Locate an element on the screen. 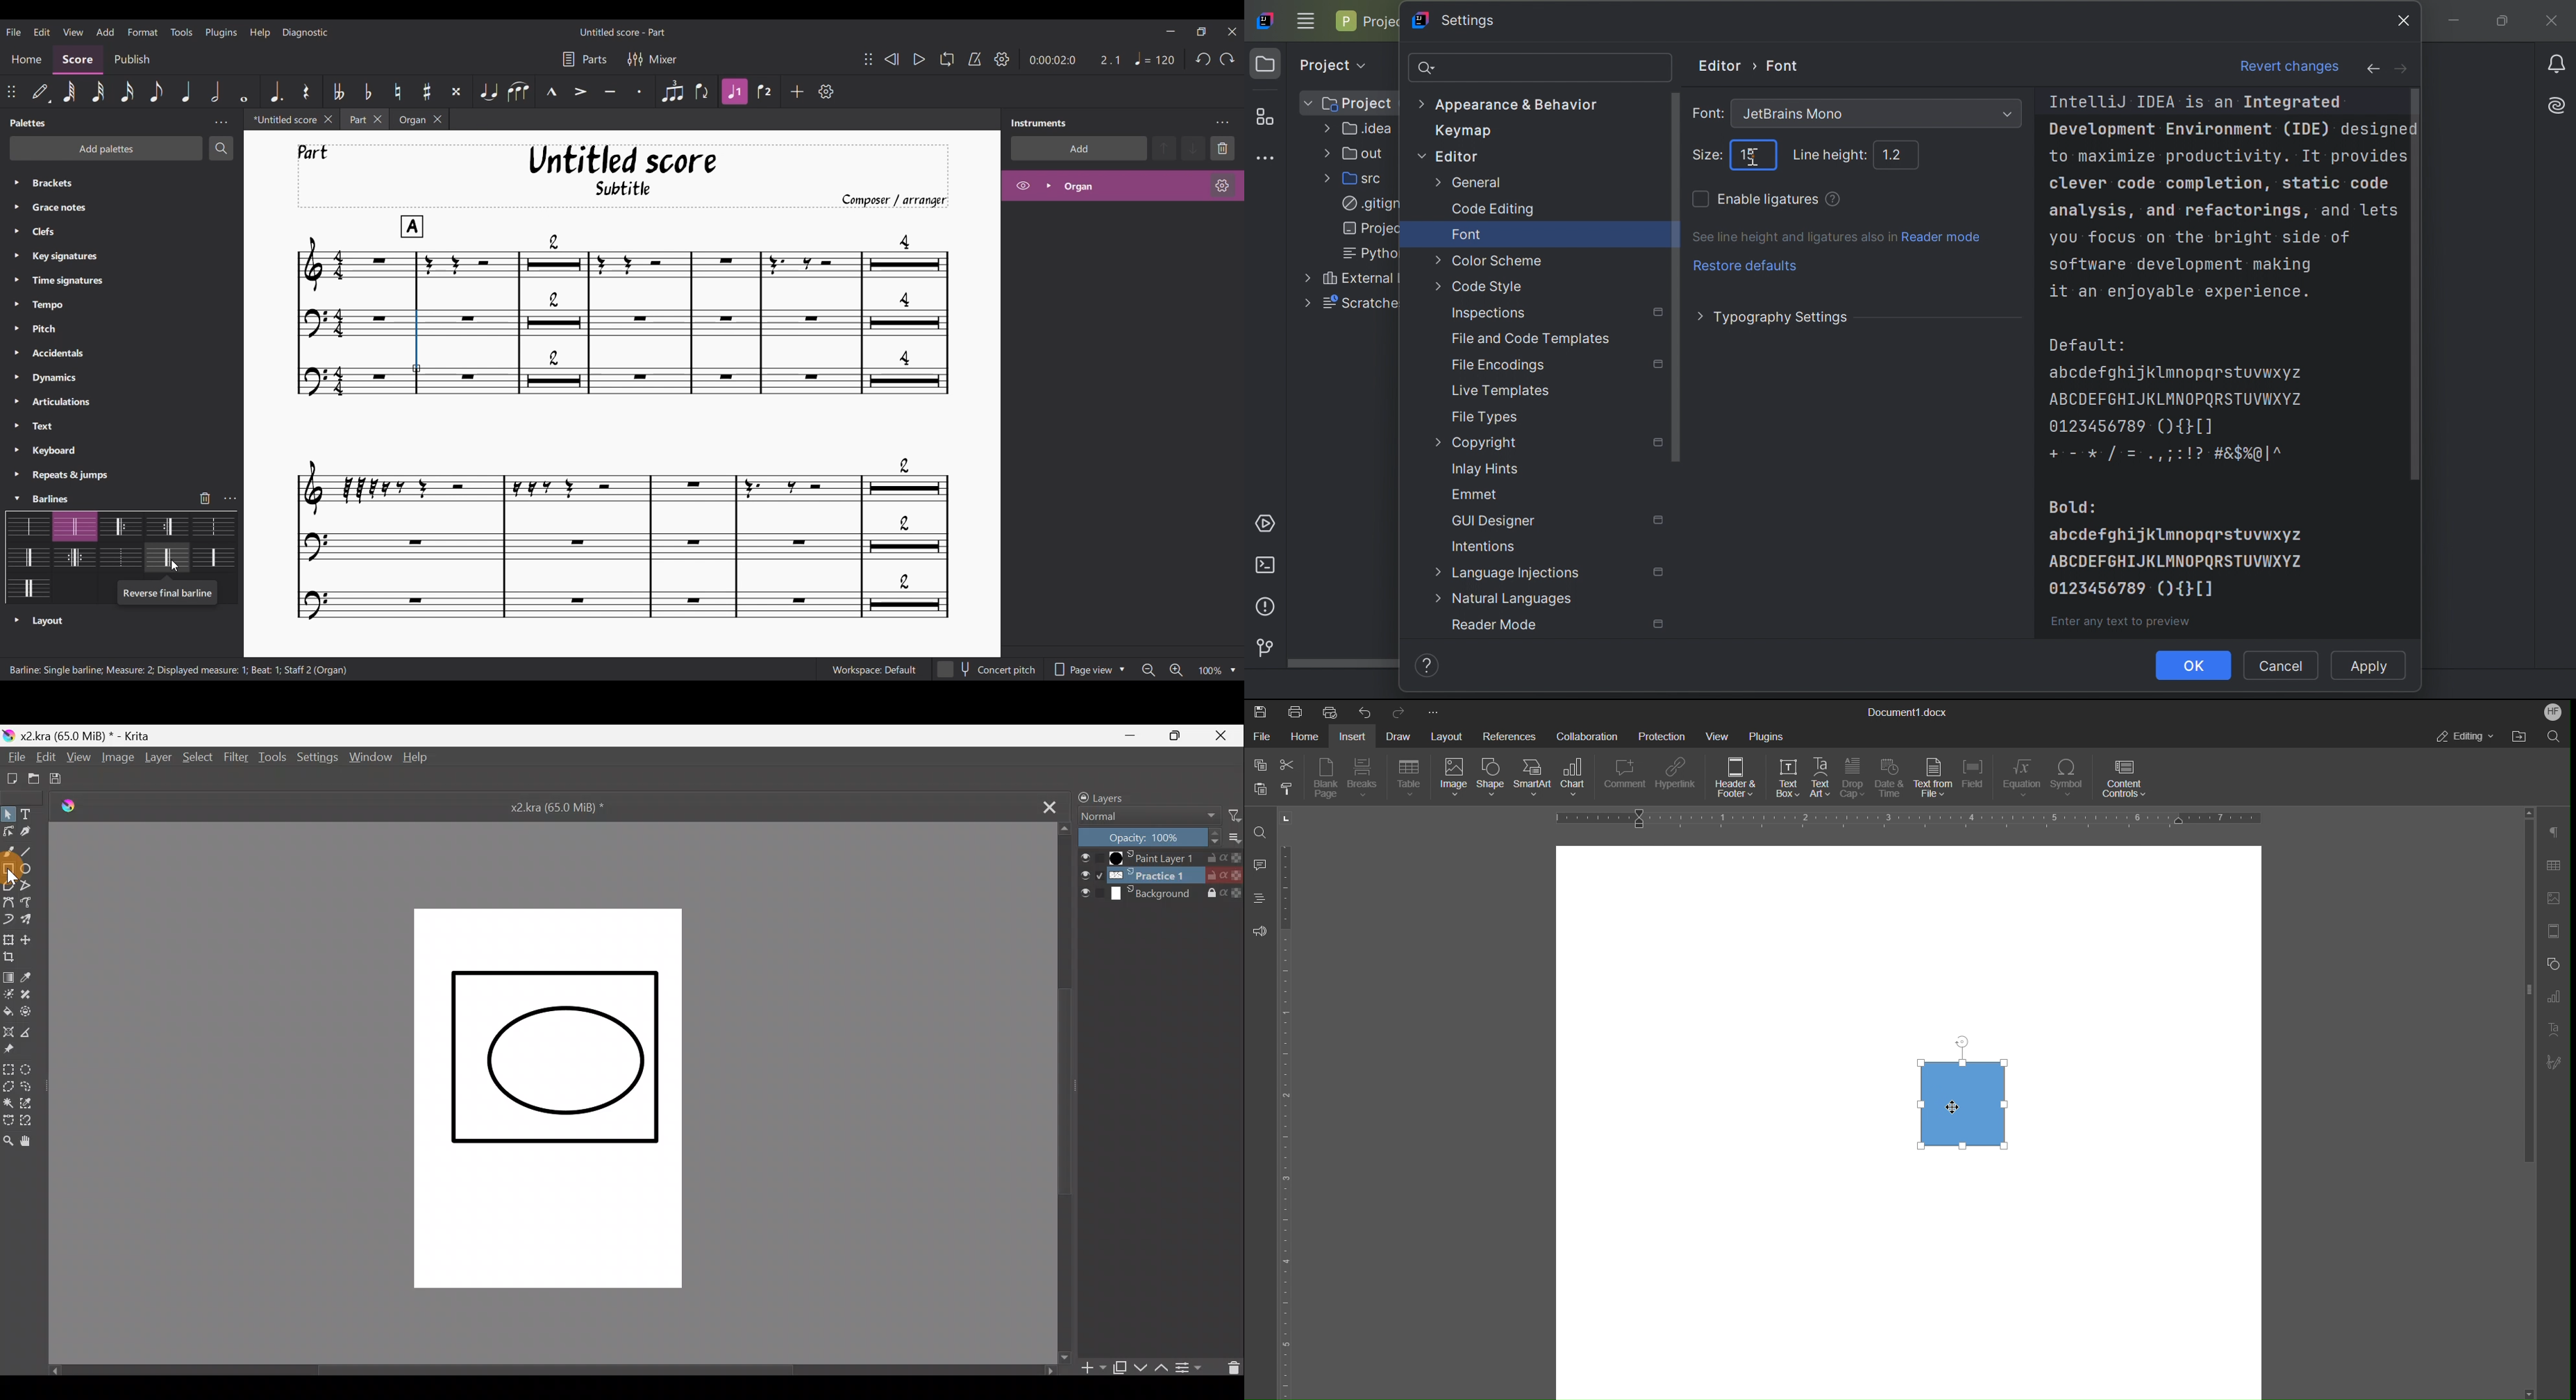  Rest is located at coordinates (306, 91).